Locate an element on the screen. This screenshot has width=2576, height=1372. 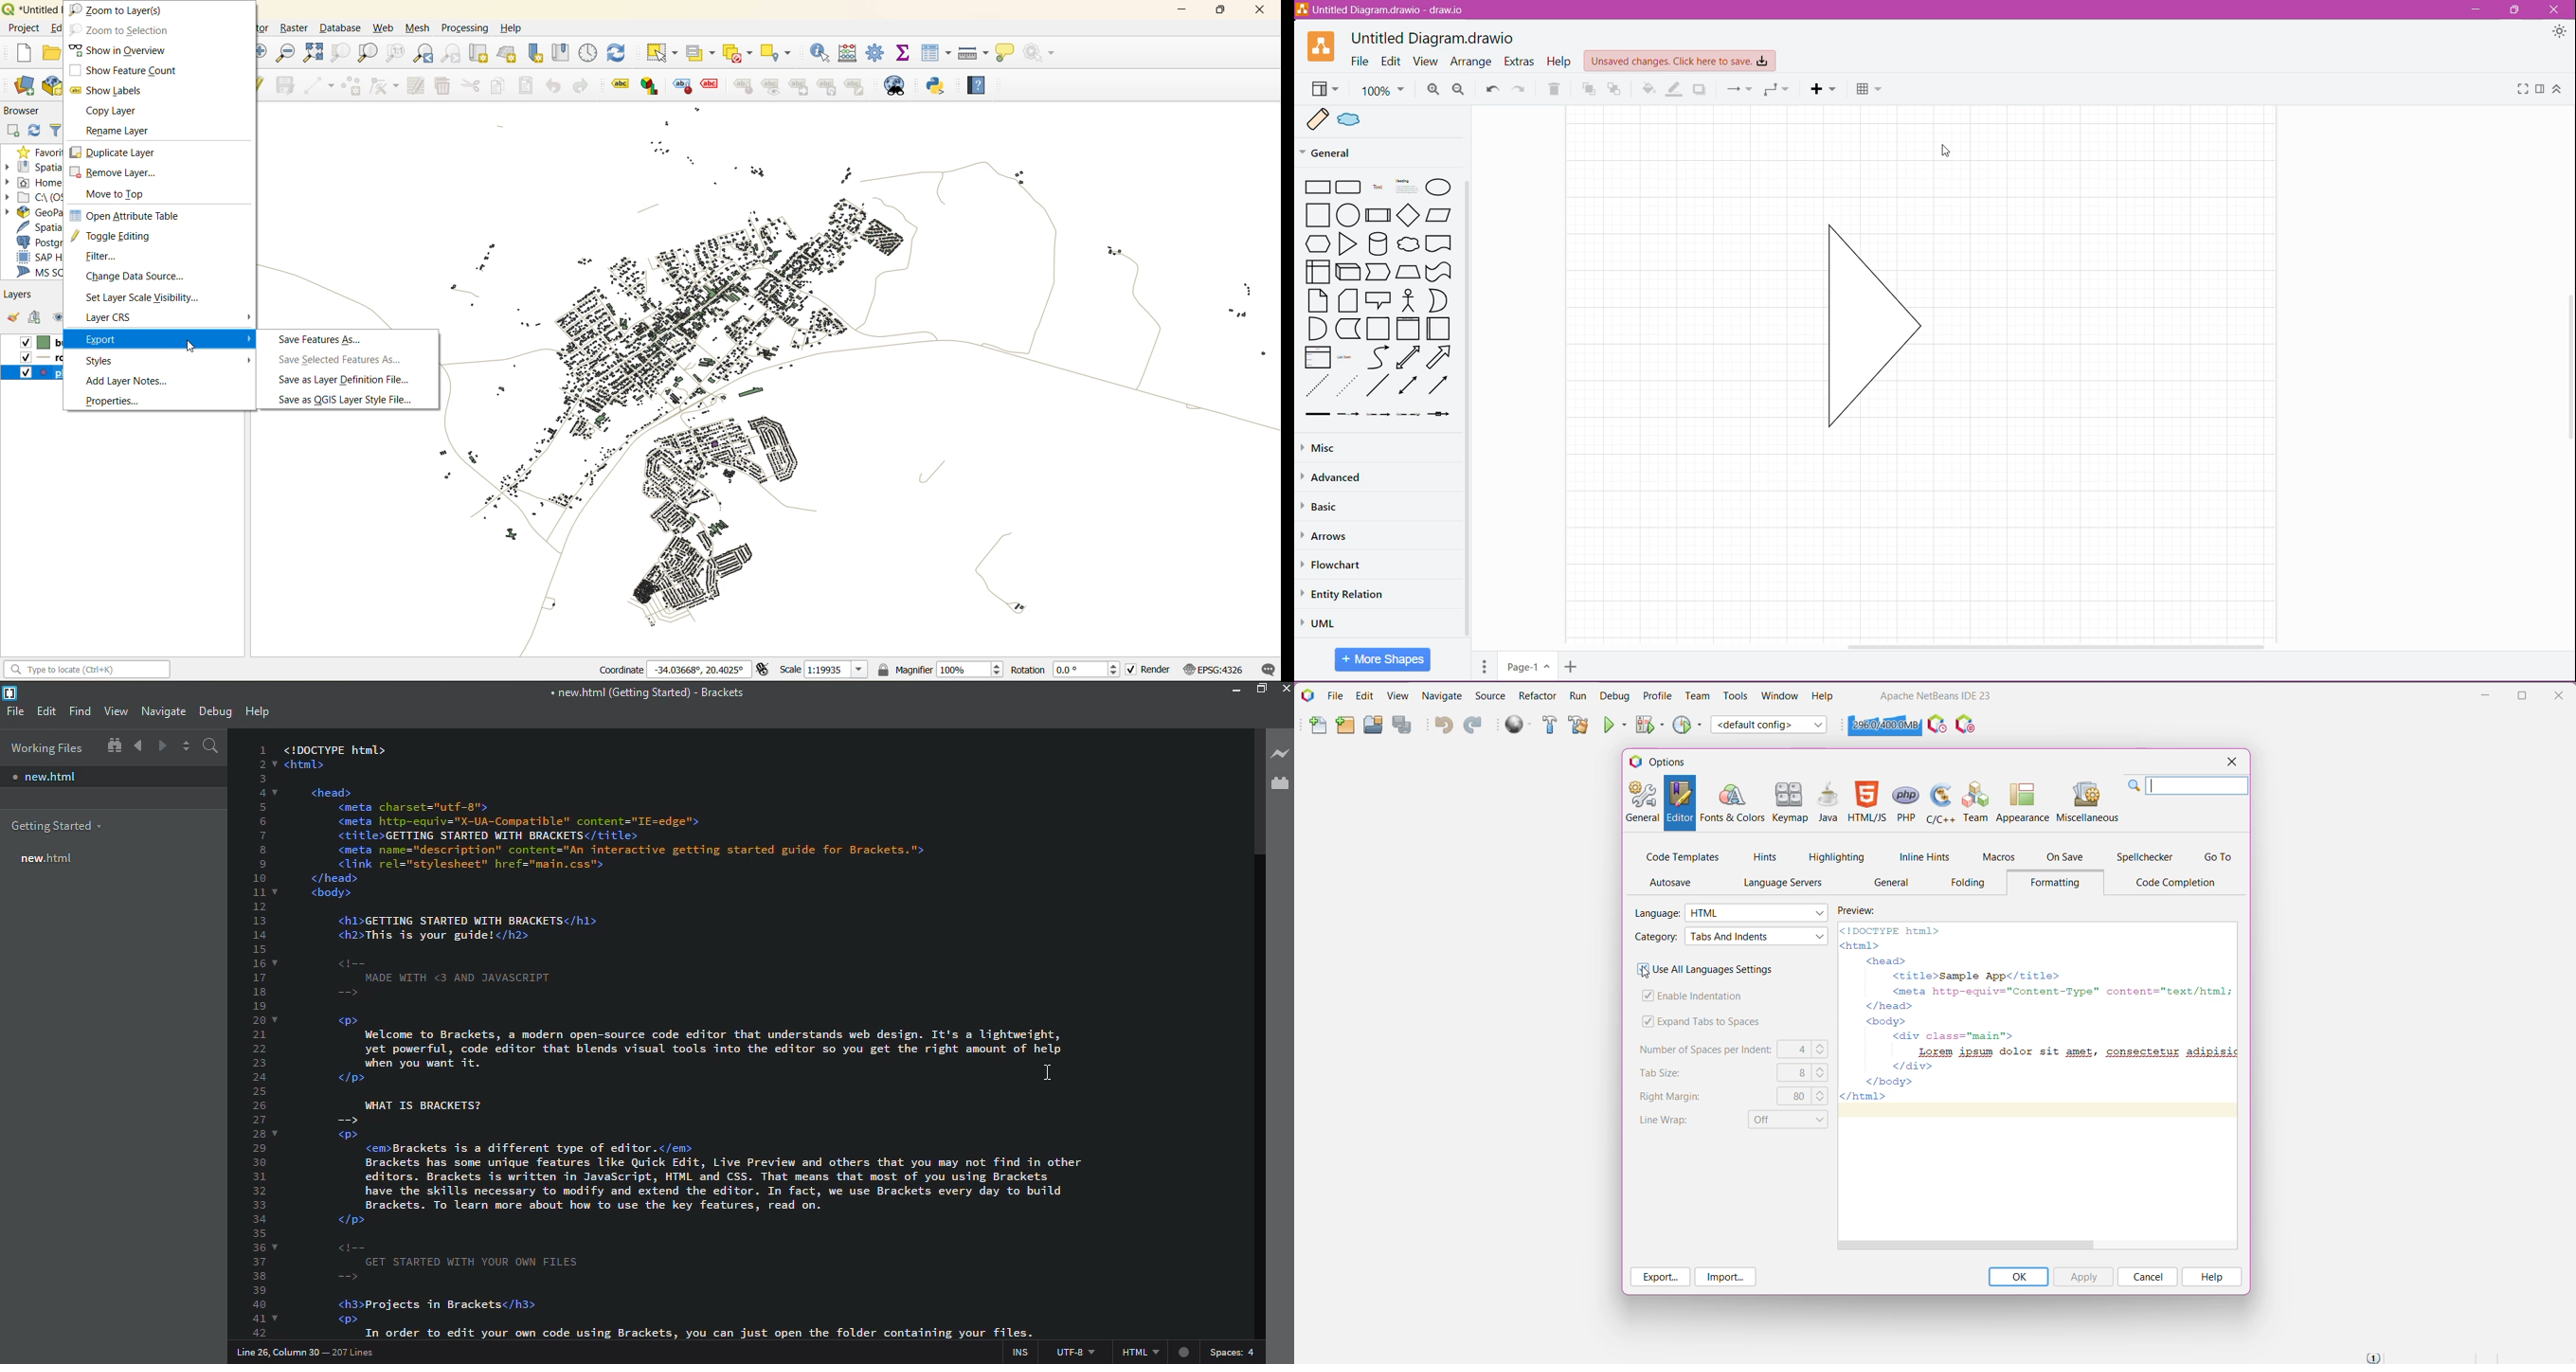
Notifications is located at coordinates (2374, 1357).